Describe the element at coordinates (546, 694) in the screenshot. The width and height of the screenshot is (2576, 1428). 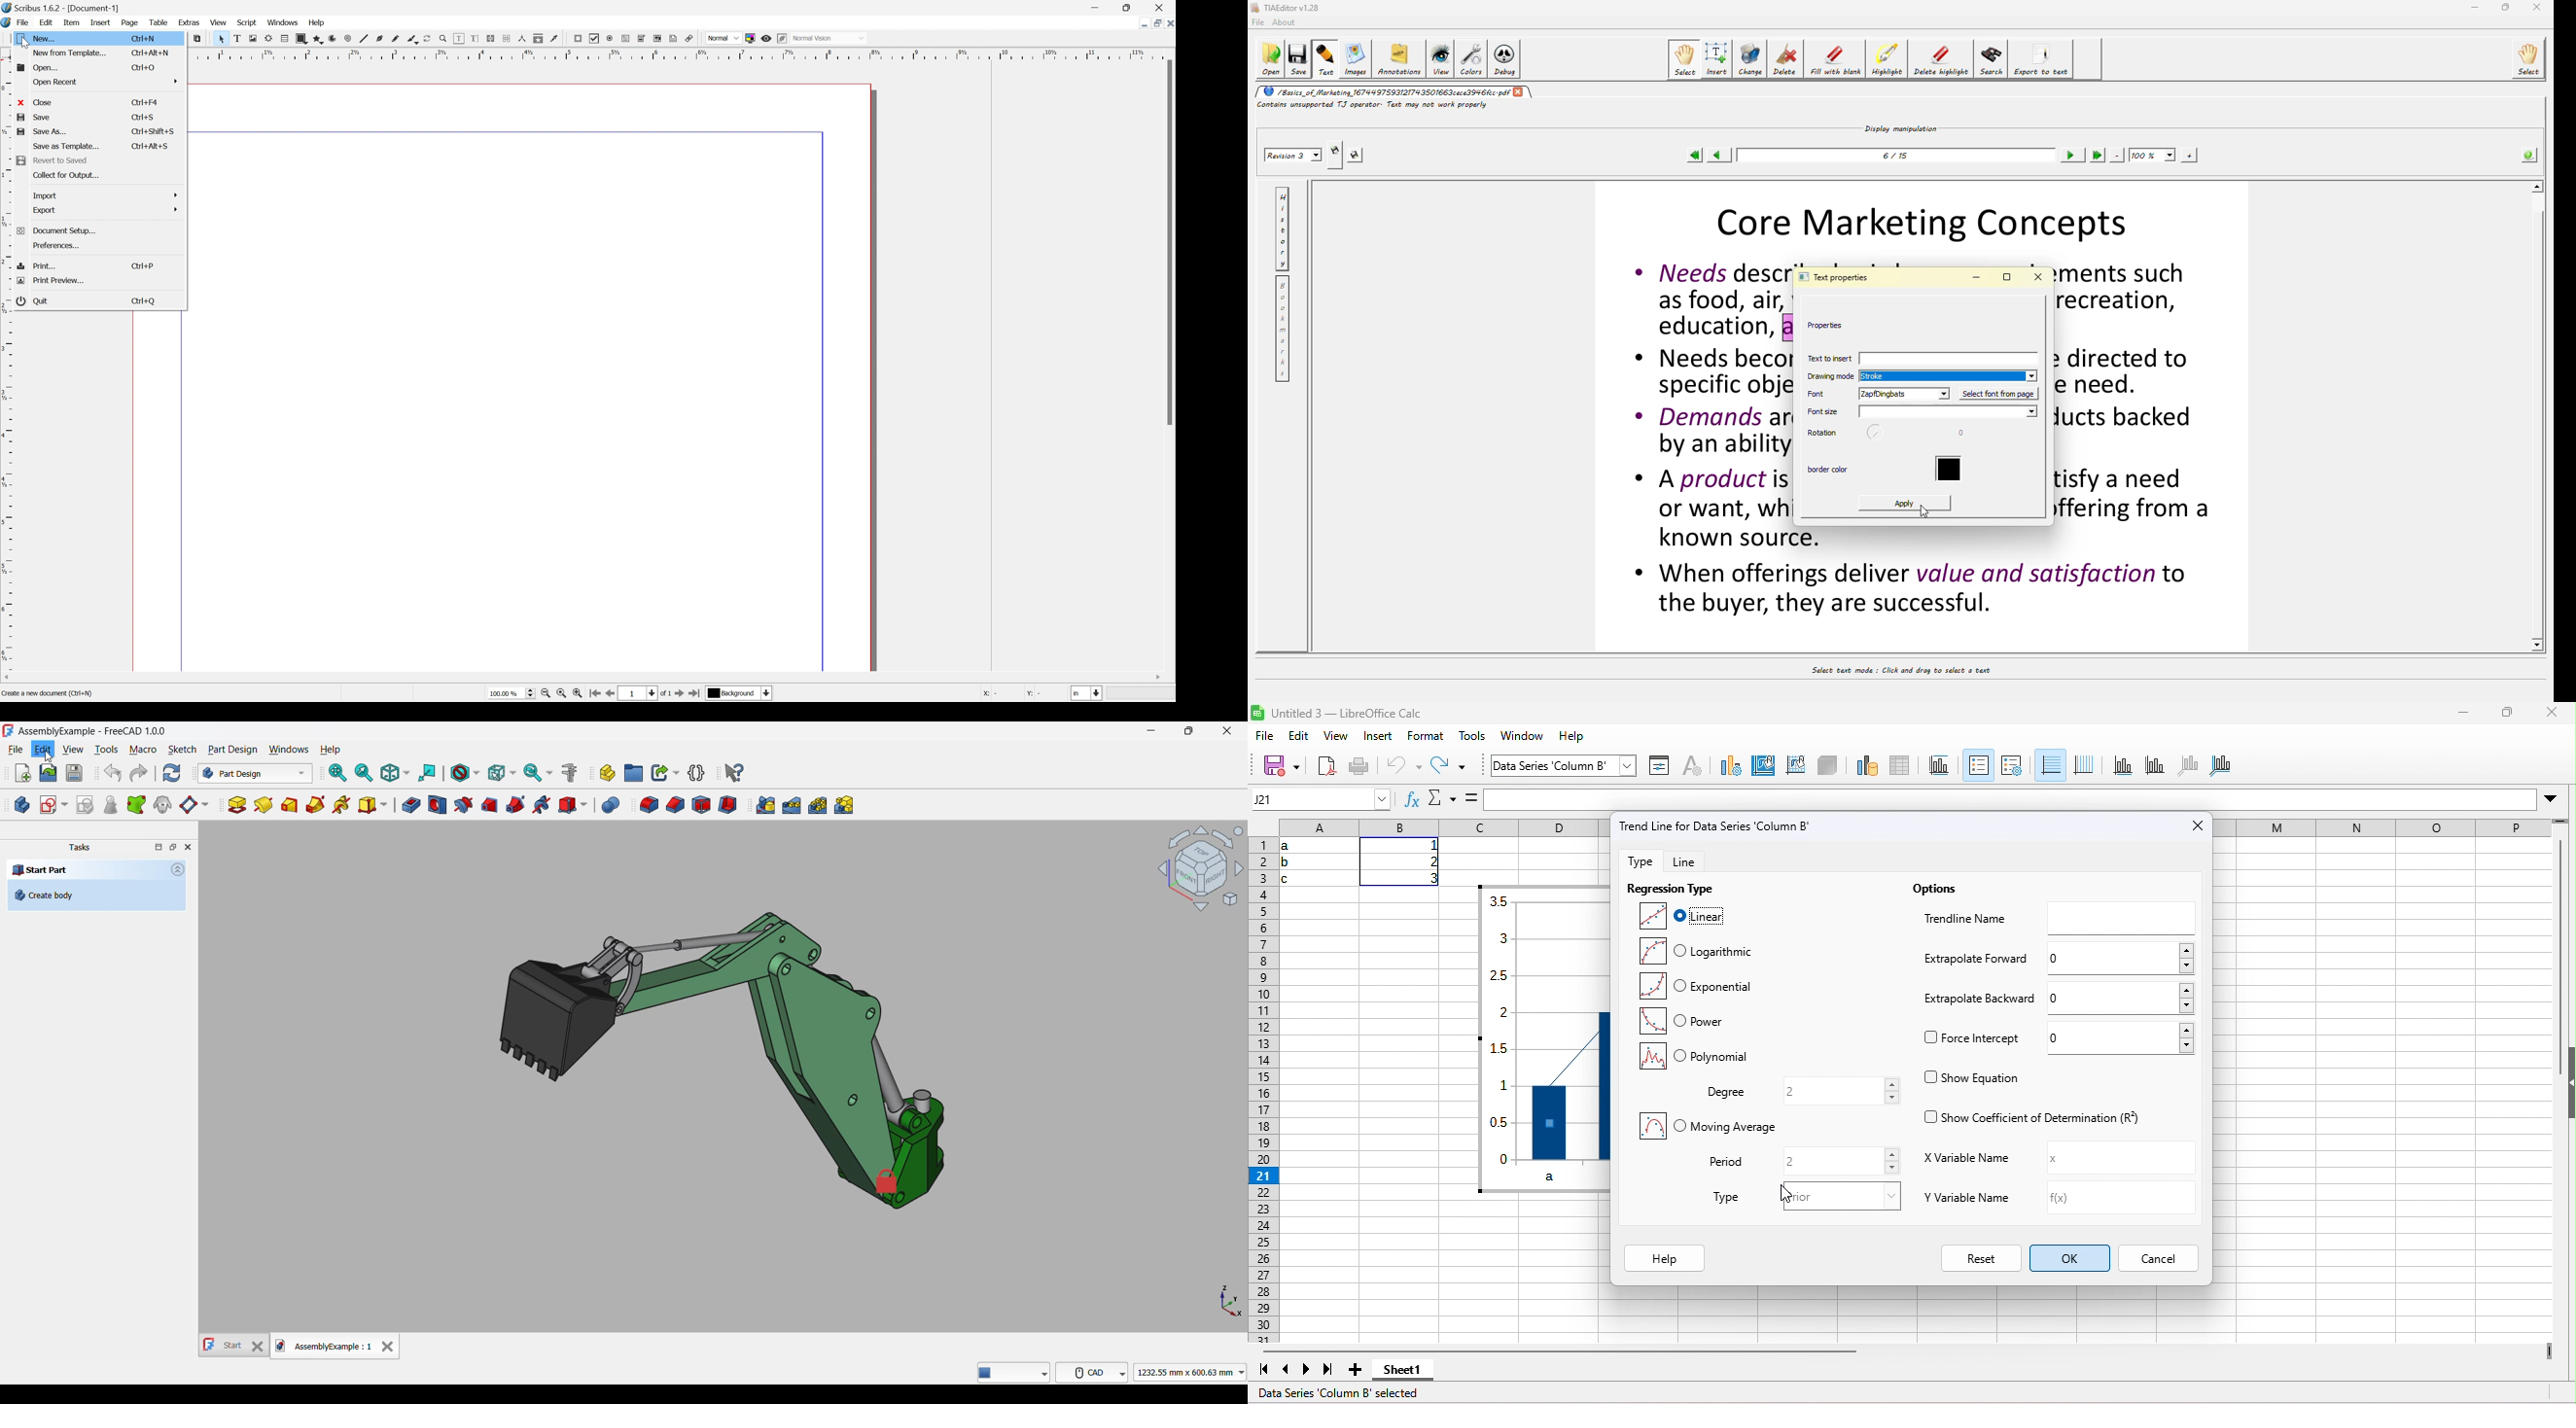
I see `zoom out` at that location.